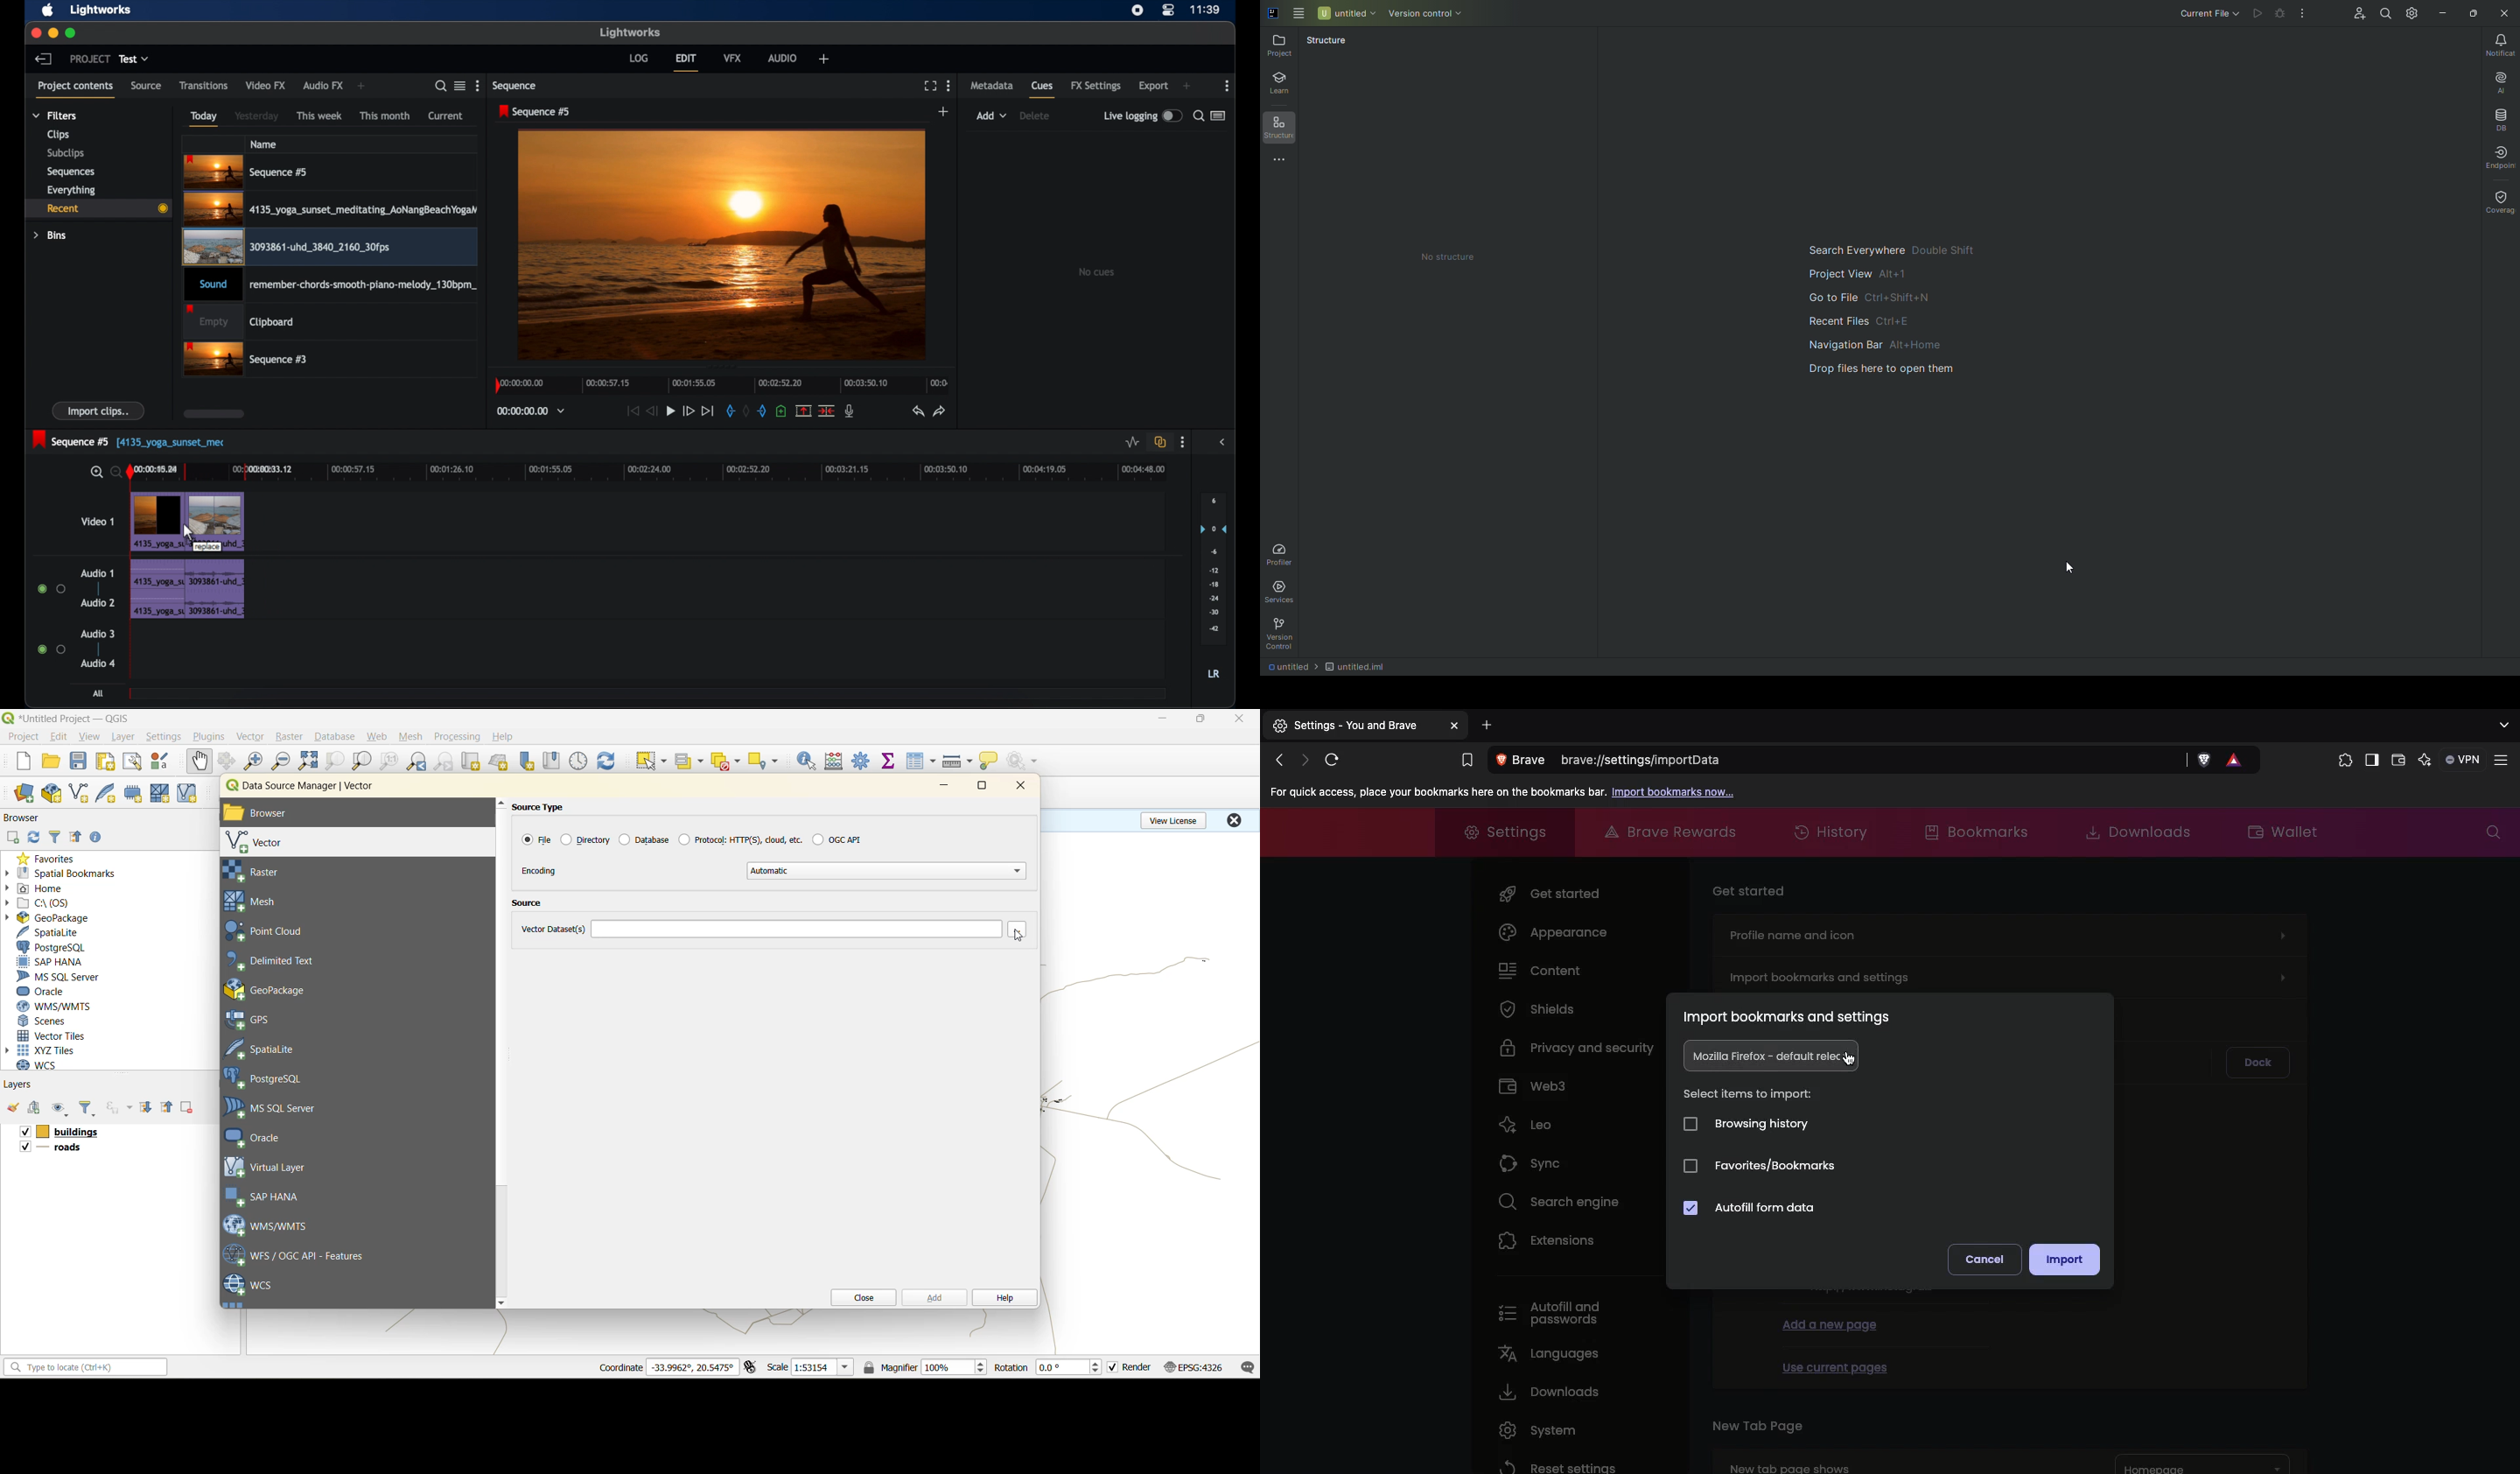 The image size is (2520, 1484). Describe the element at coordinates (278, 961) in the screenshot. I see `delimited text` at that location.